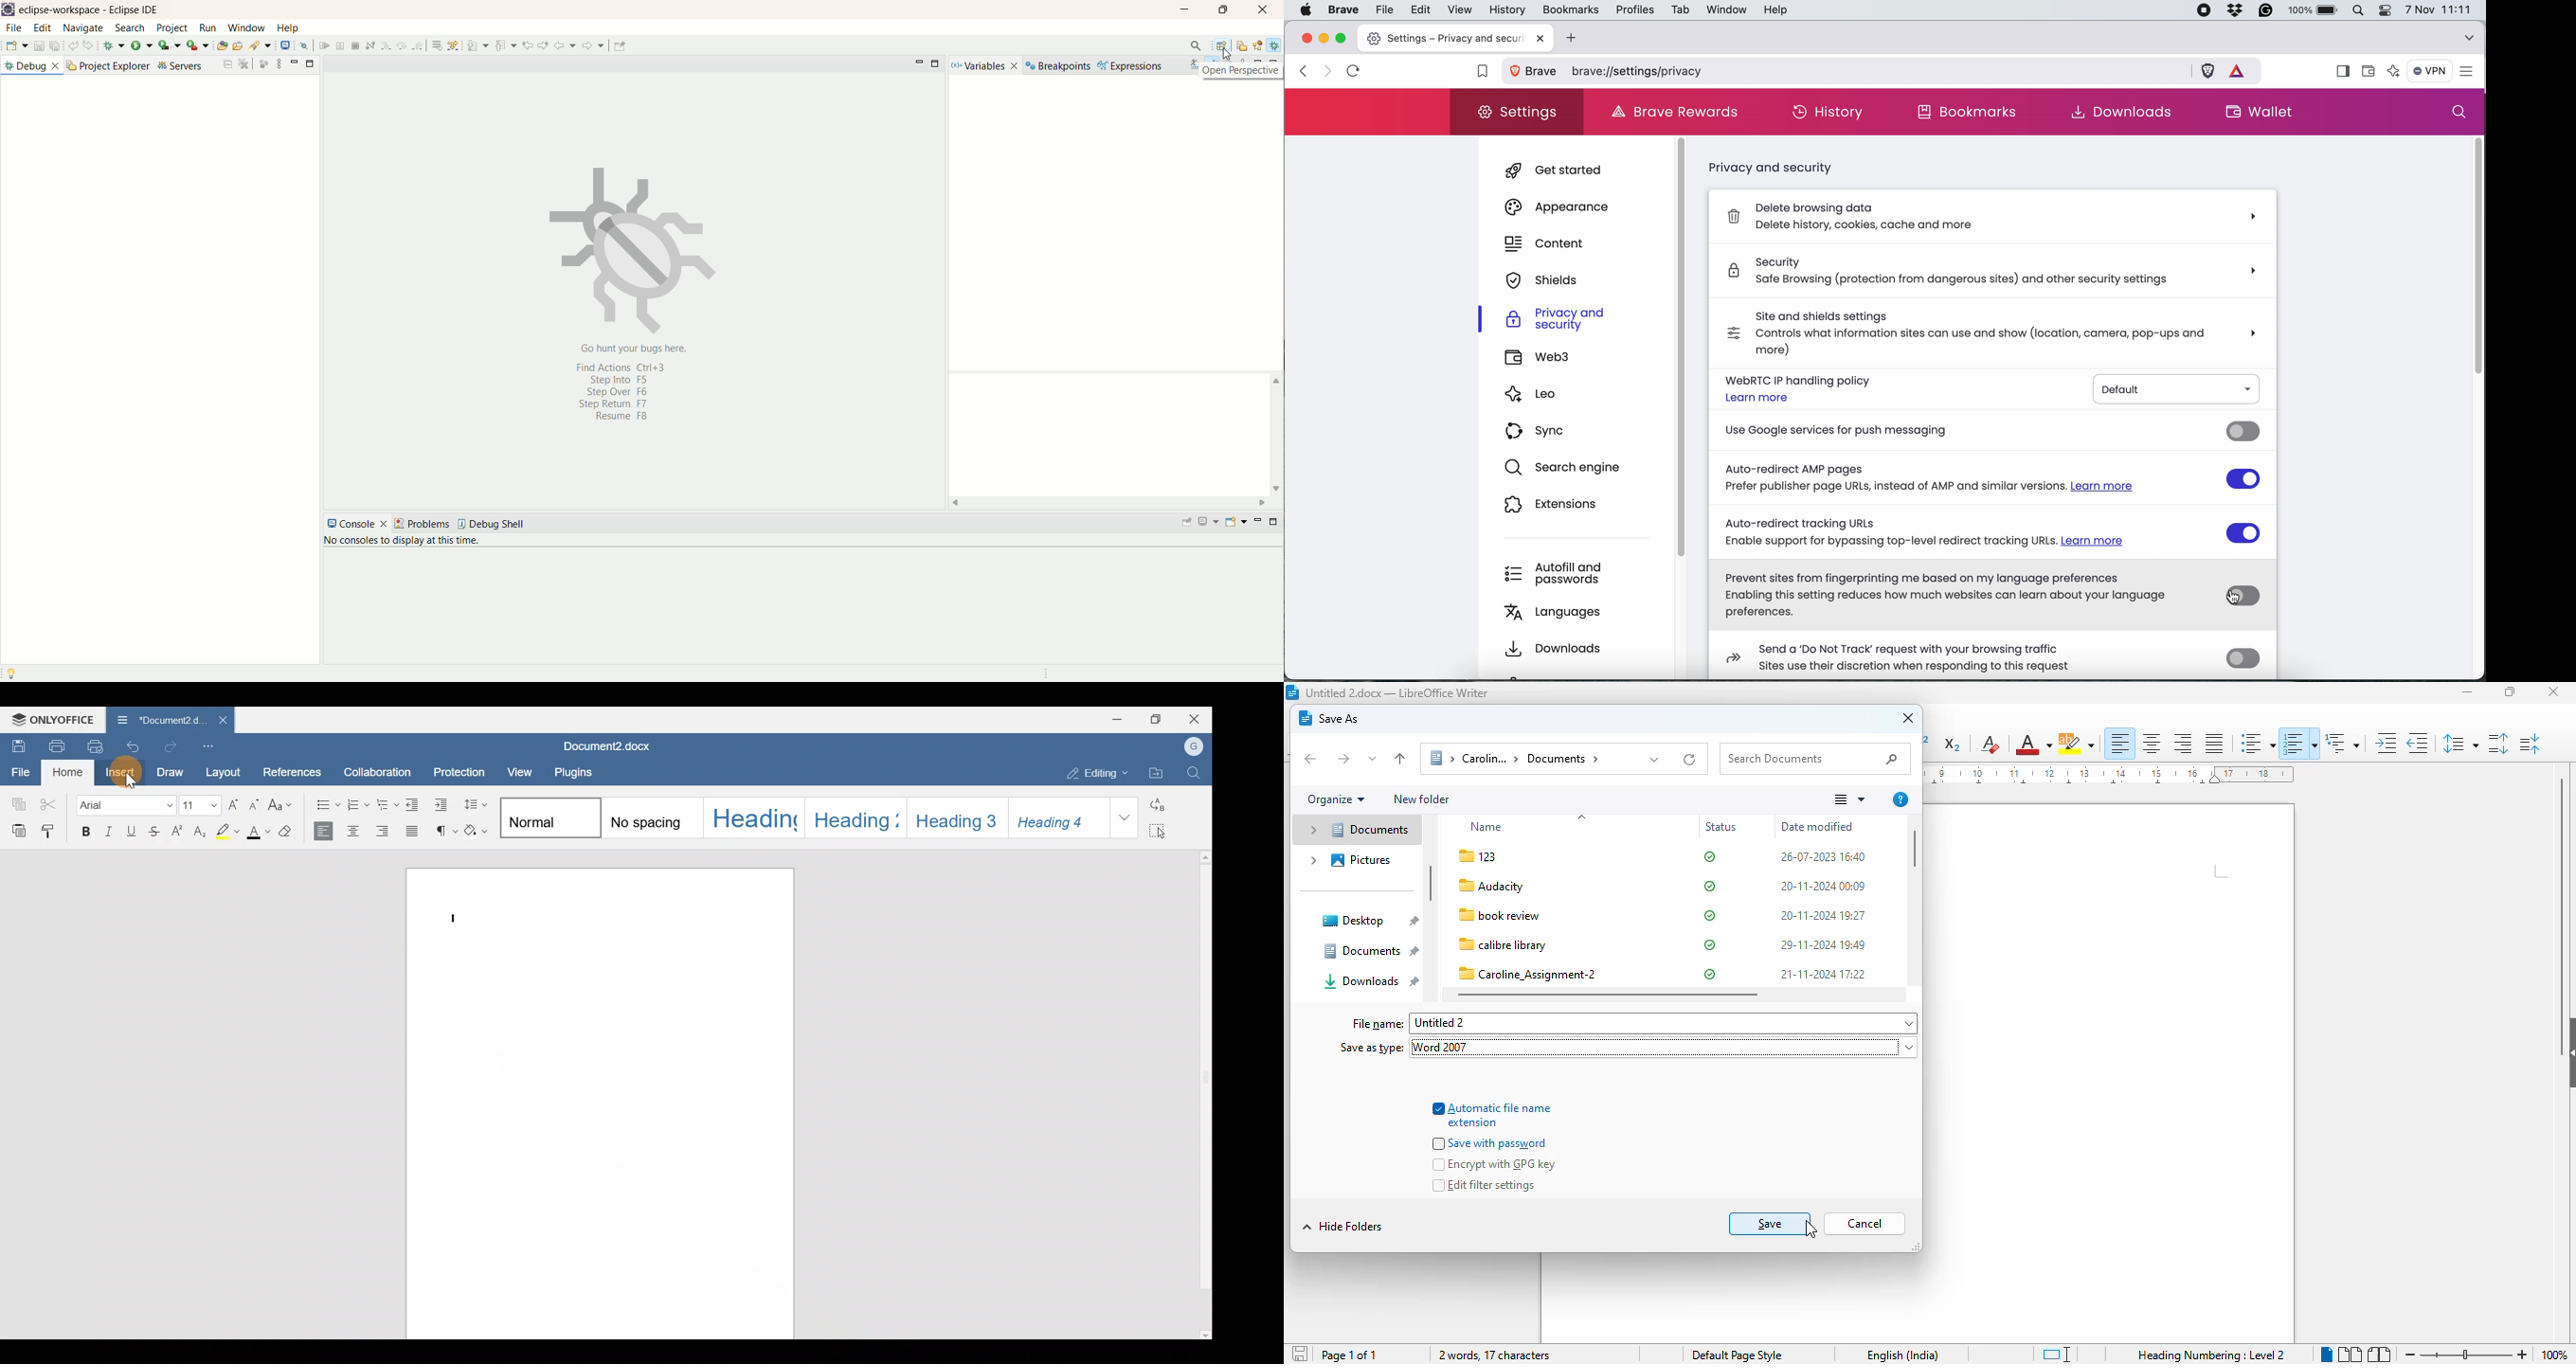  What do you see at coordinates (1276, 524) in the screenshot?
I see `maximize` at bounding box center [1276, 524].